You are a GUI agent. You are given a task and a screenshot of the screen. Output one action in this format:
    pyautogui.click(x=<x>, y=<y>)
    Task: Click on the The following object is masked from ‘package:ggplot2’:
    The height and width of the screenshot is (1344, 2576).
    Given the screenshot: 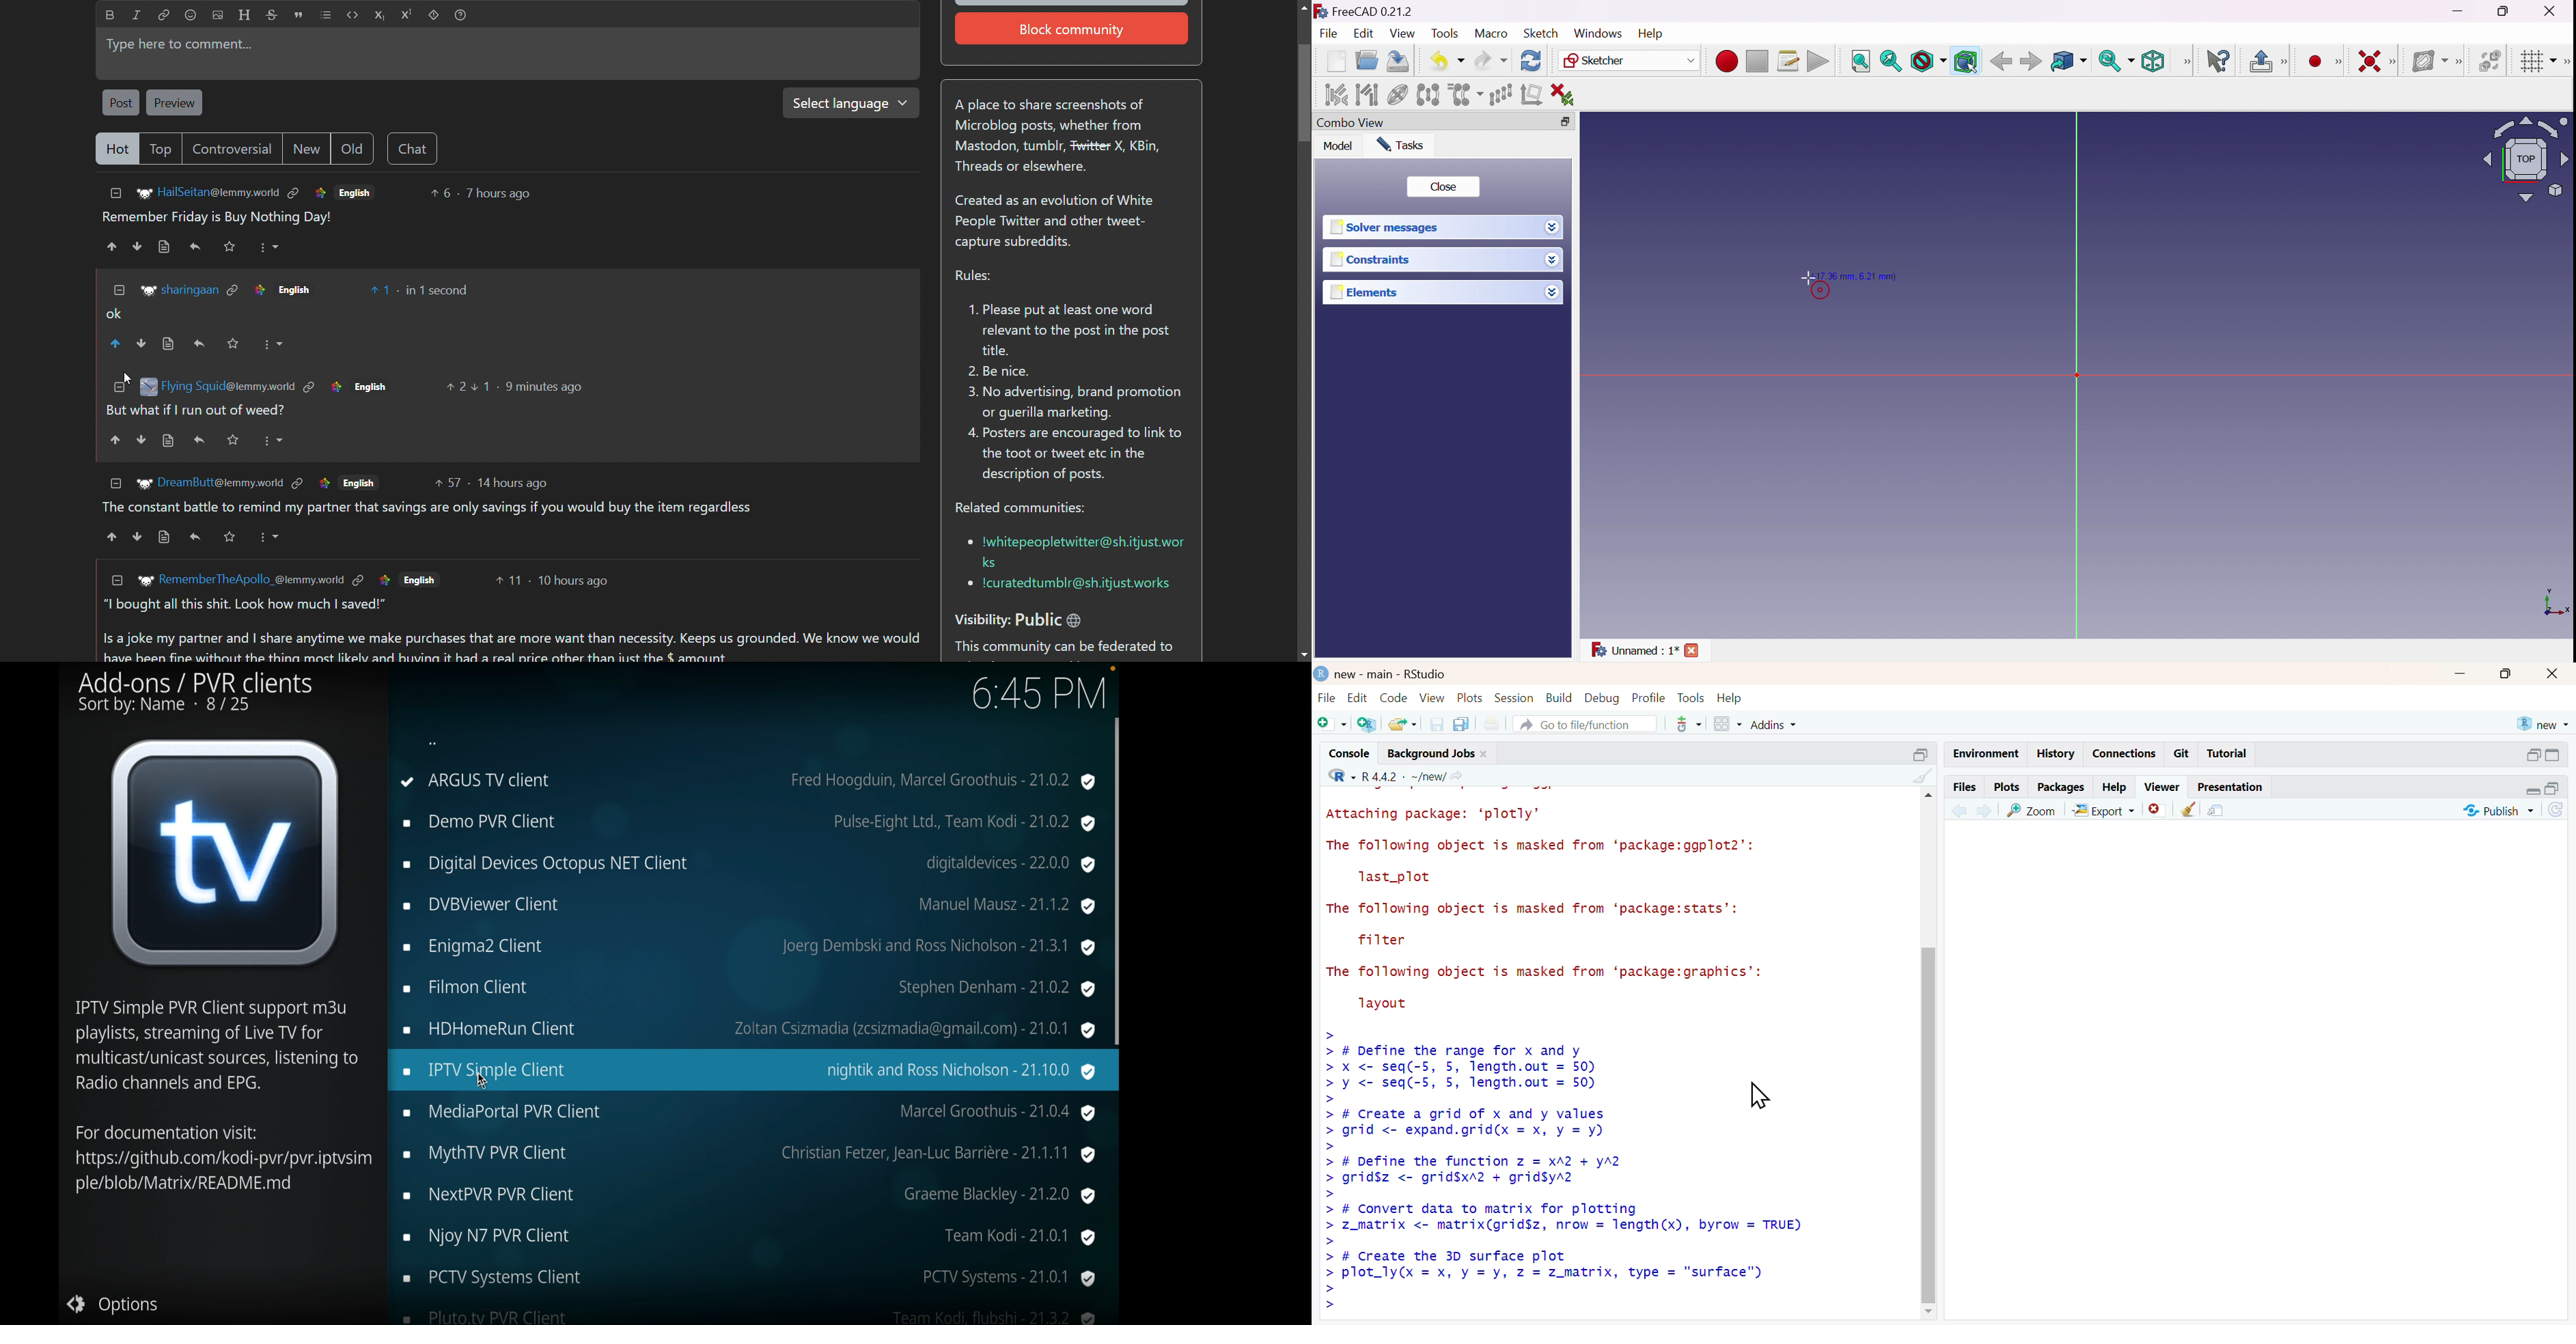 What is the action you would take?
    pyautogui.click(x=1549, y=845)
    